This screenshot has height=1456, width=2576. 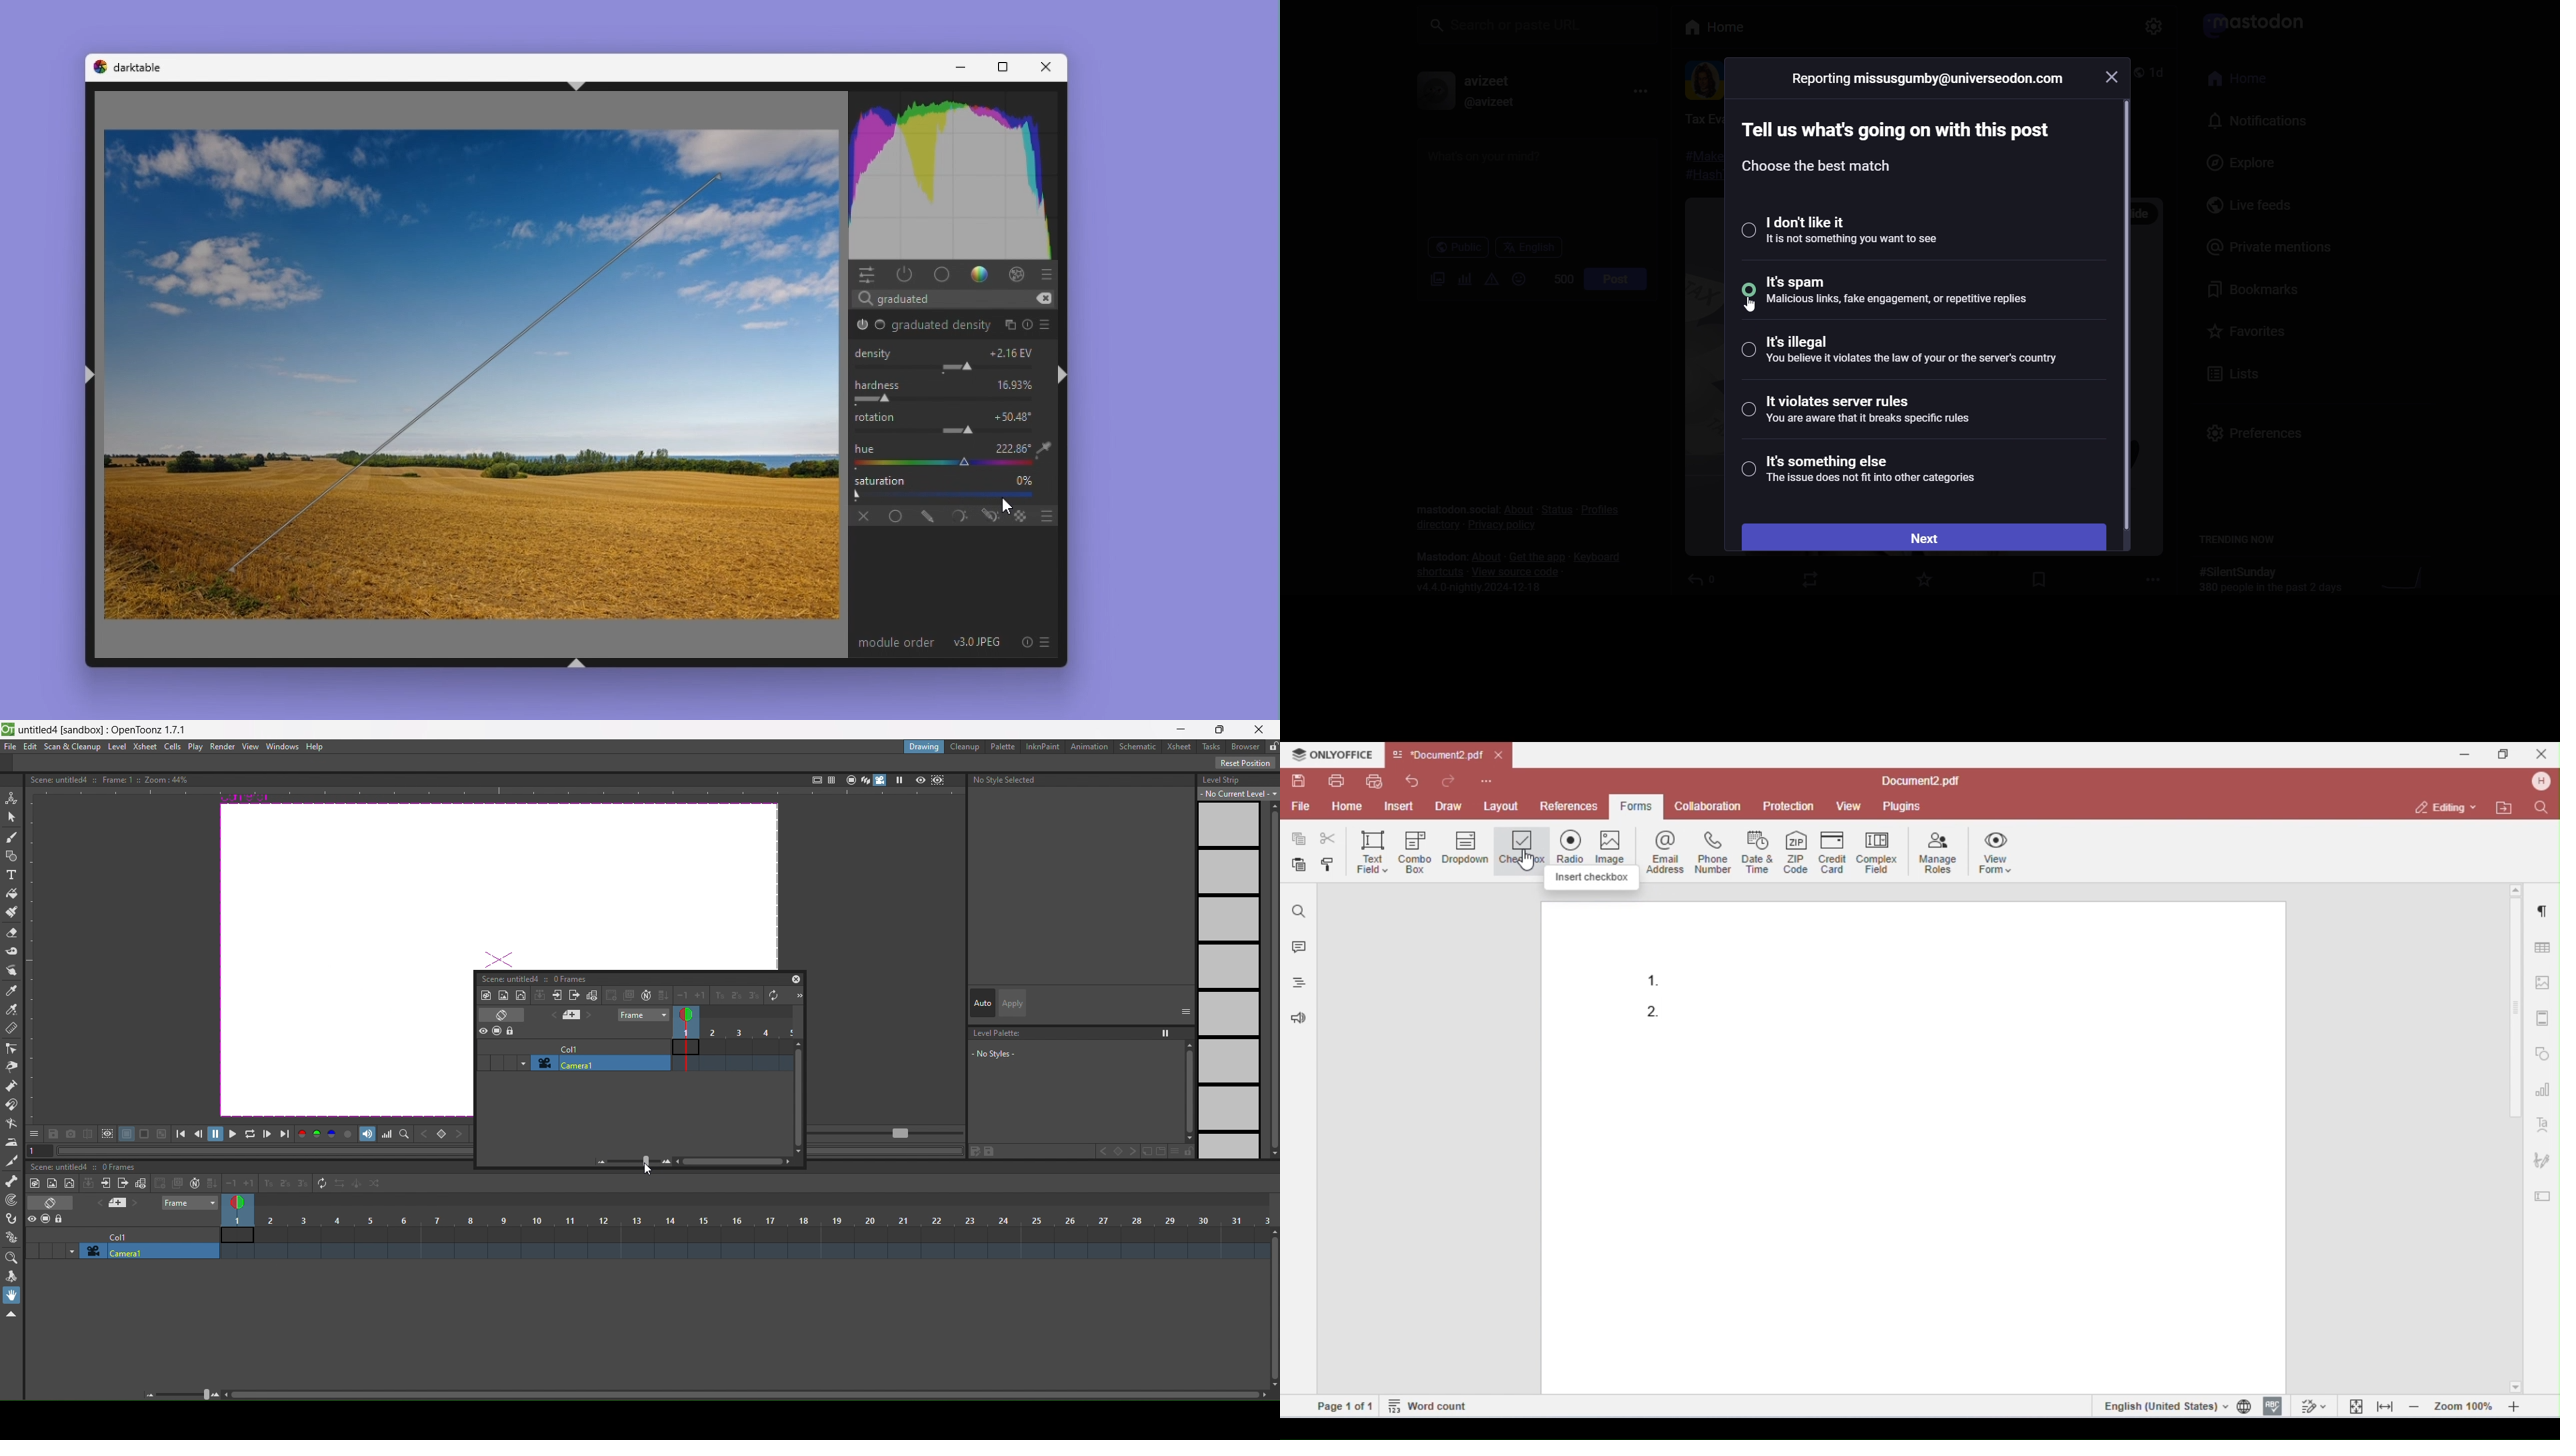 What do you see at coordinates (878, 481) in the screenshot?
I see `Saturation` at bounding box center [878, 481].